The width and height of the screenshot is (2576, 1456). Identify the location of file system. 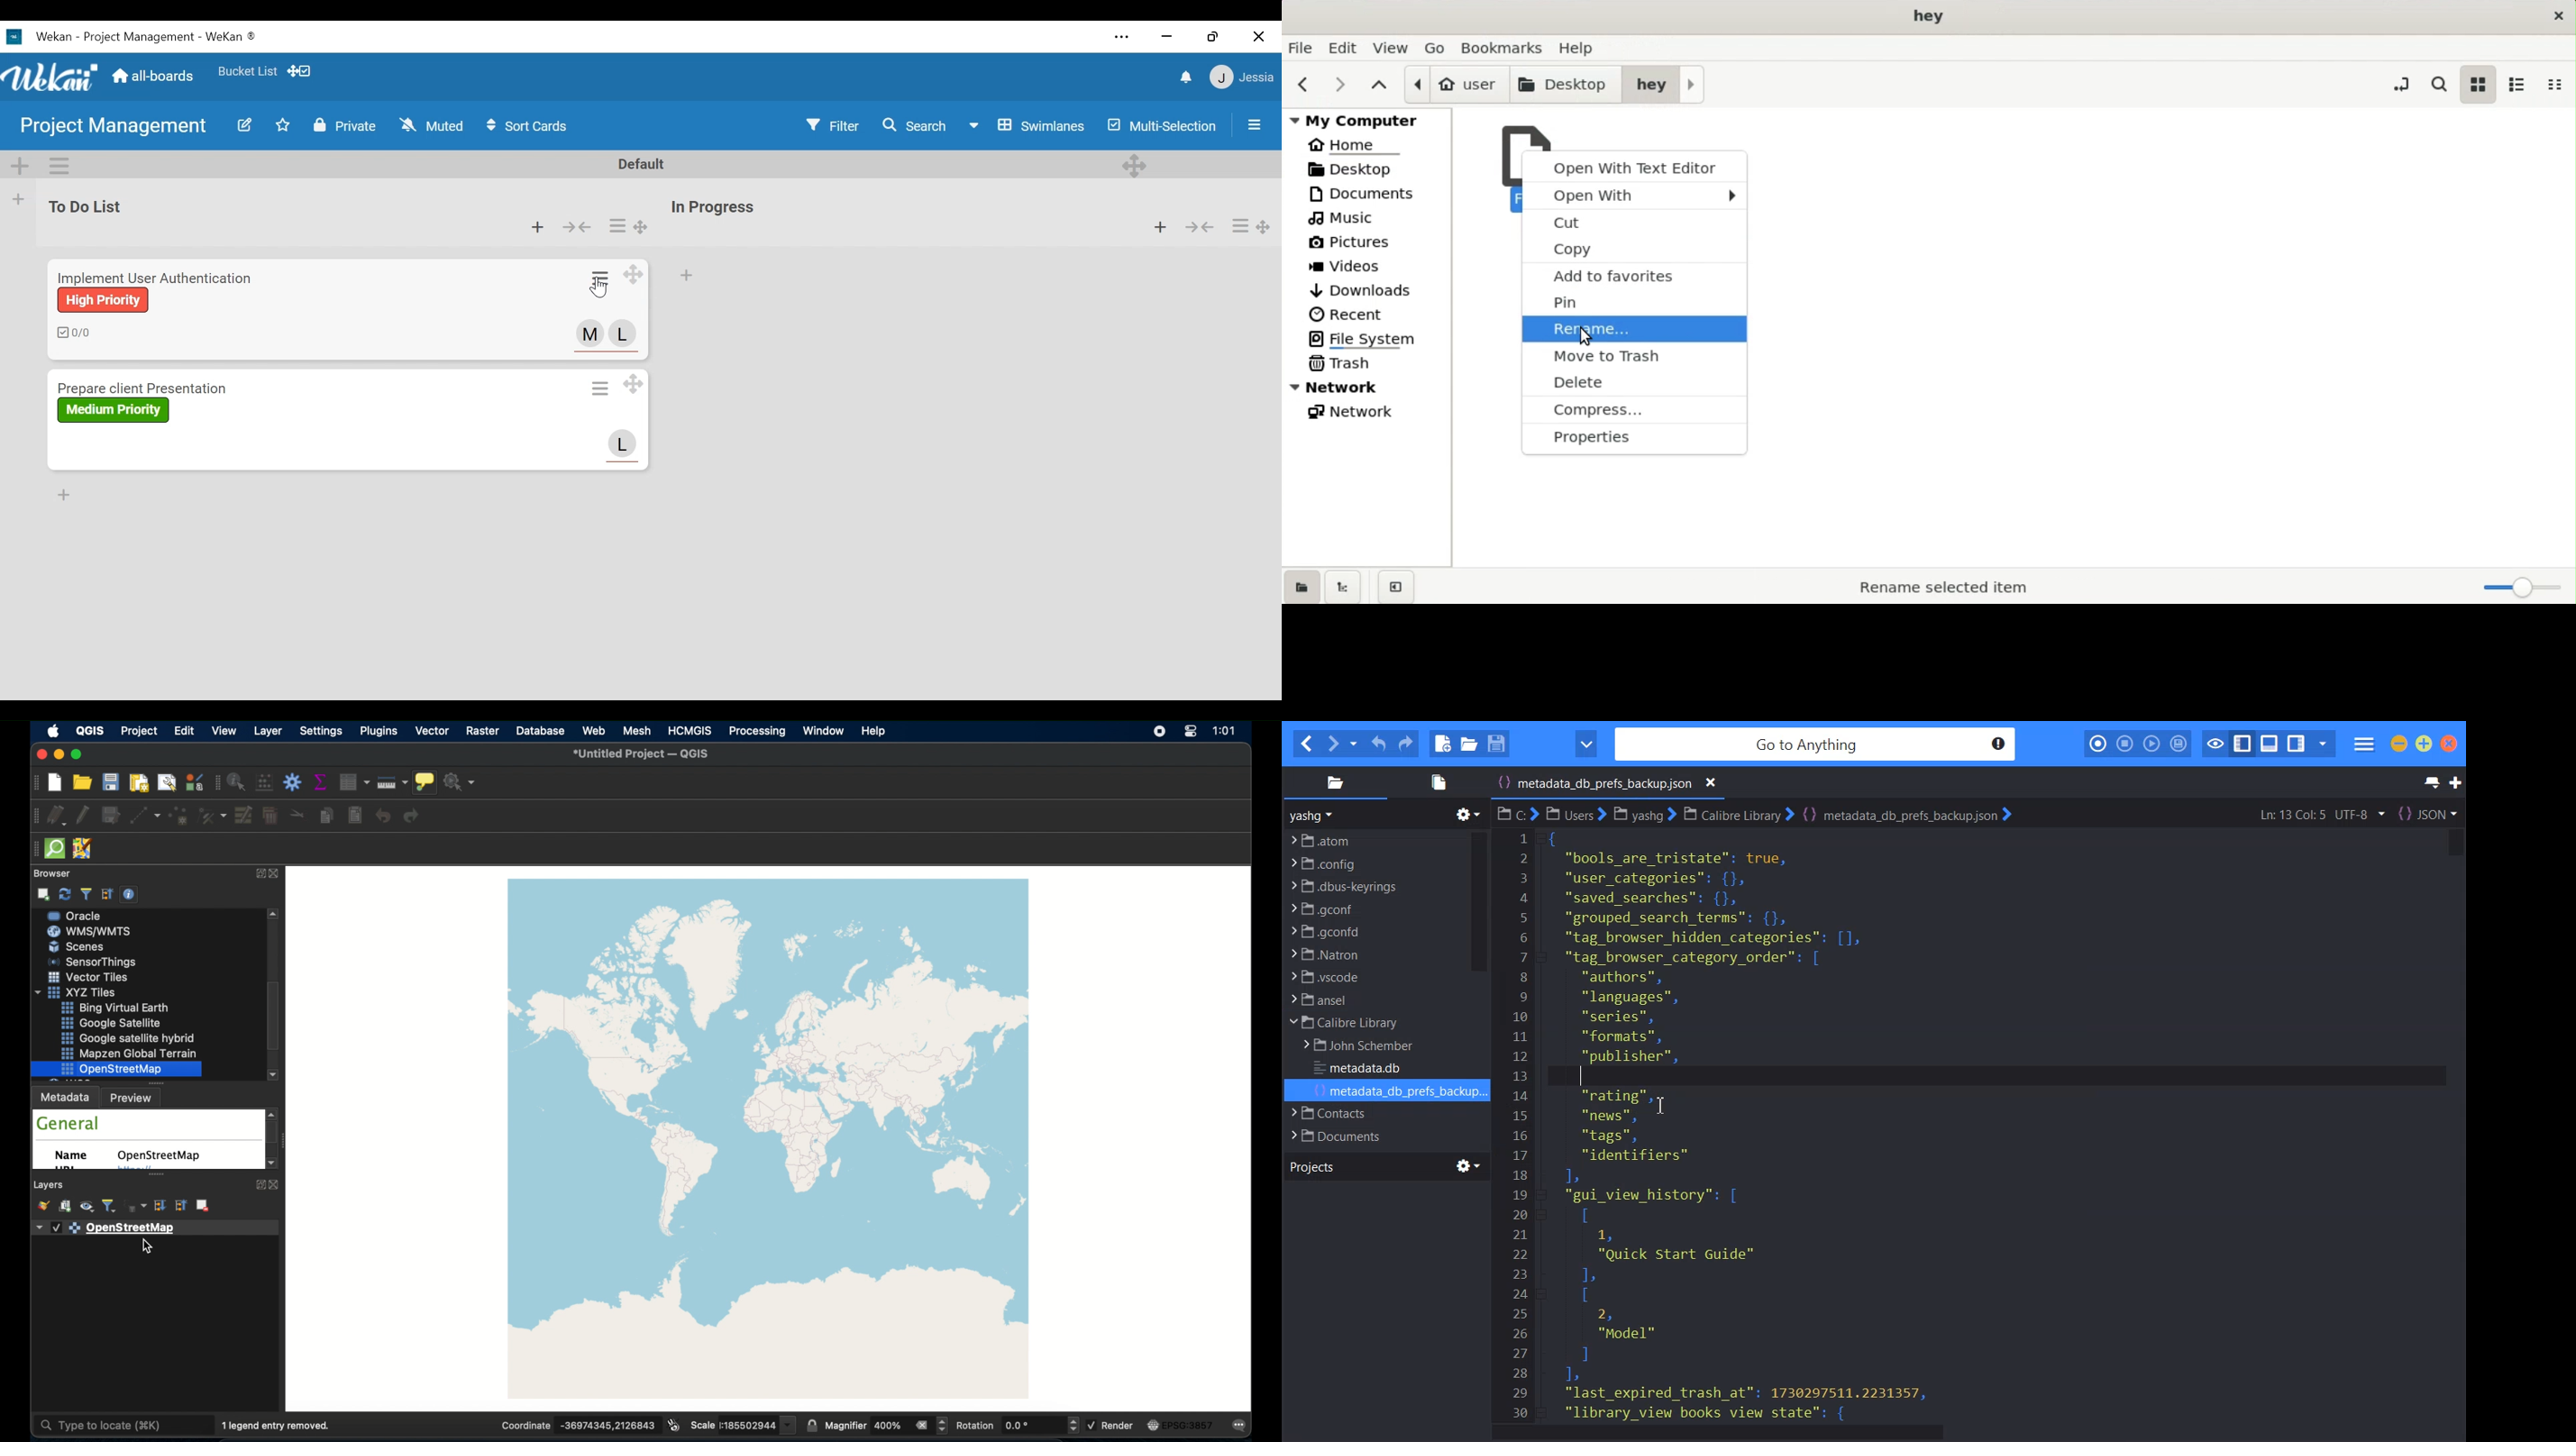
(1369, 338).